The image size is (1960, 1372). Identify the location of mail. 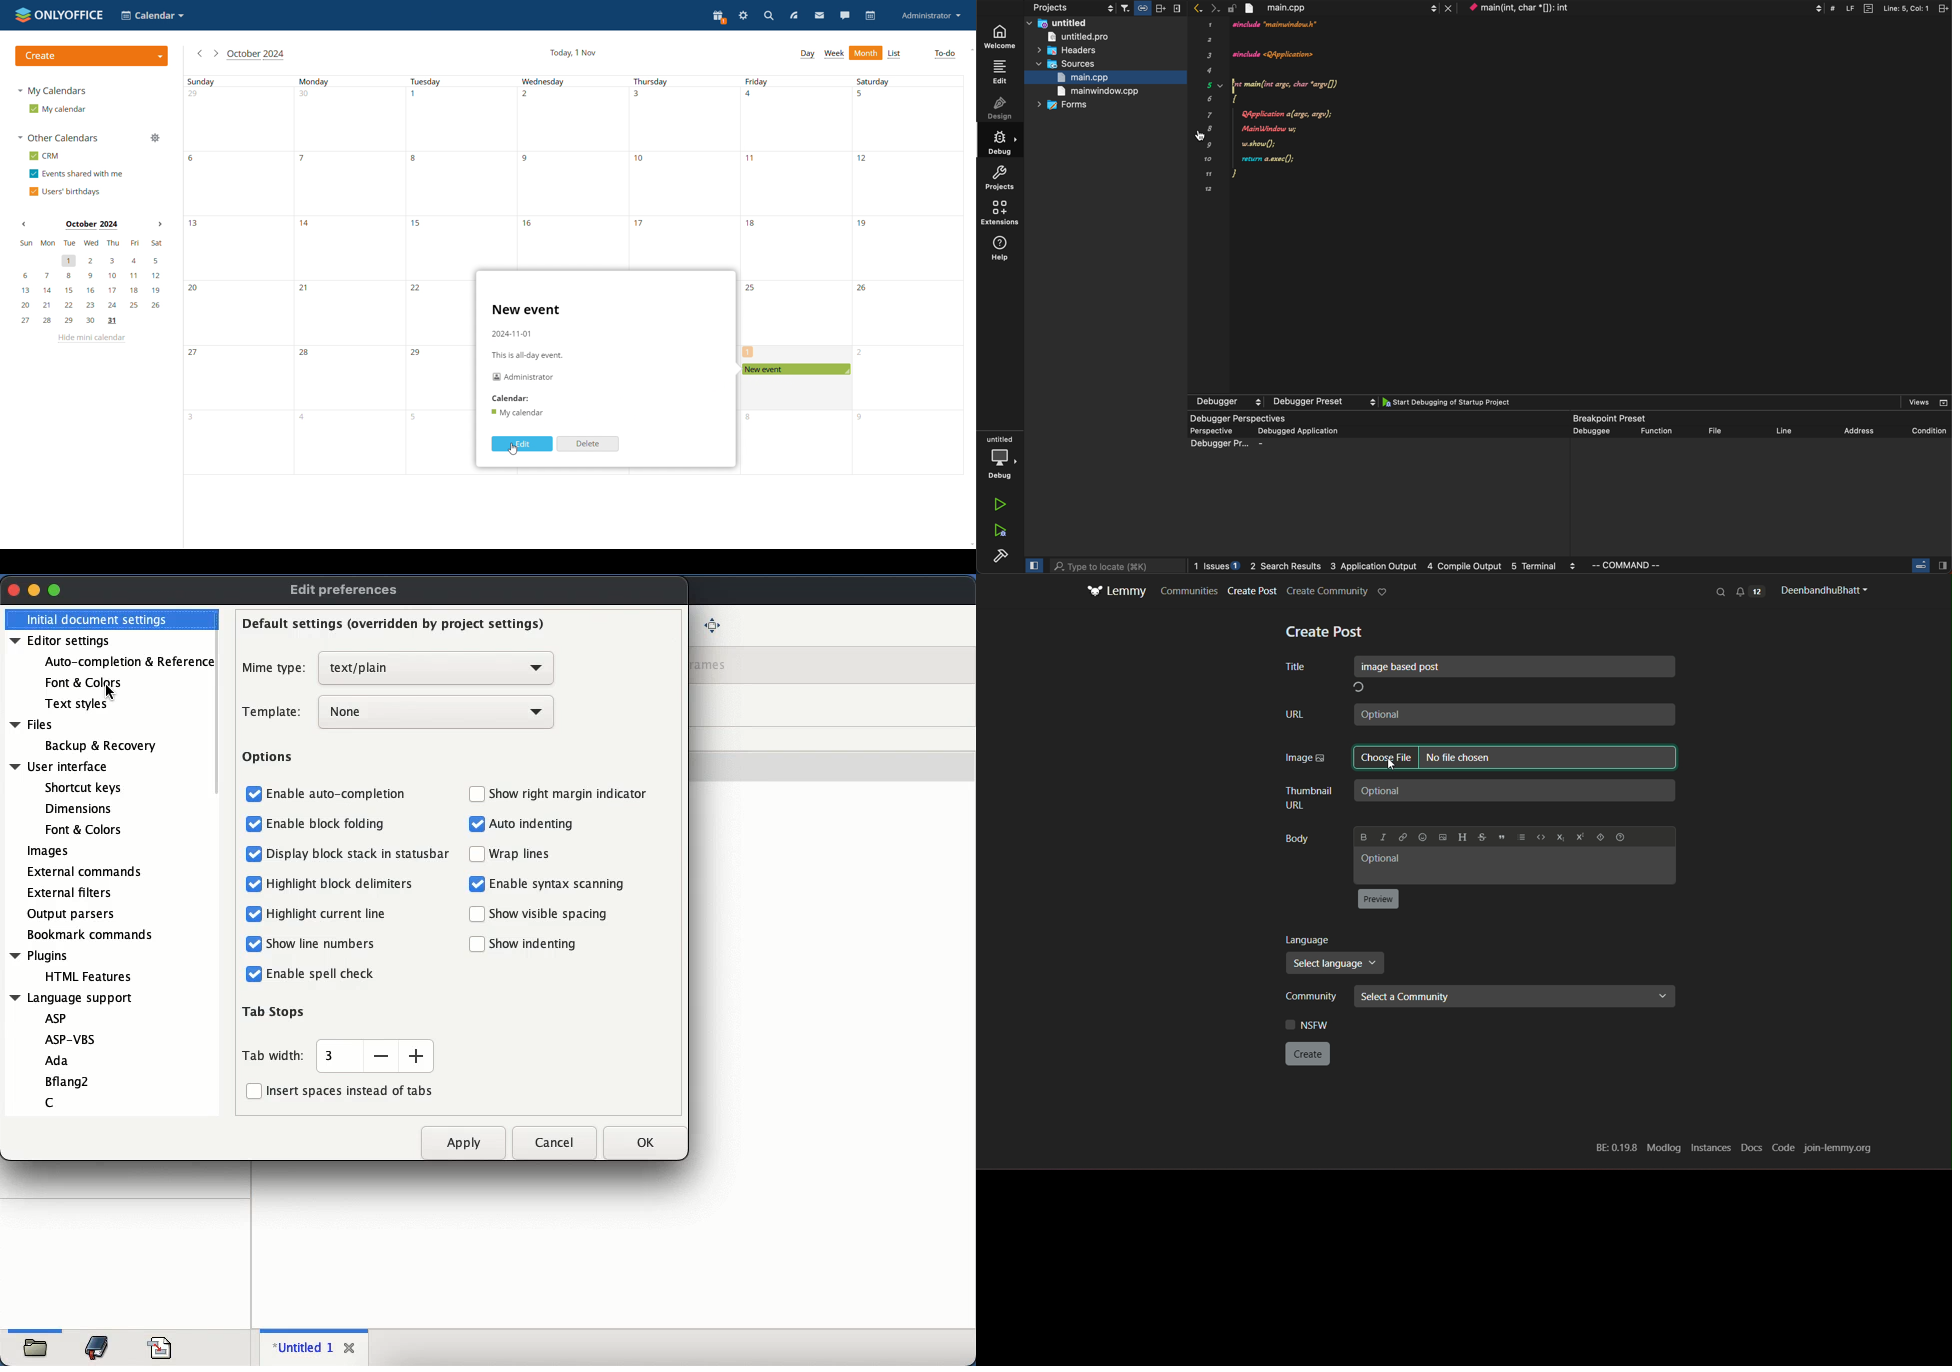
(818, 15).